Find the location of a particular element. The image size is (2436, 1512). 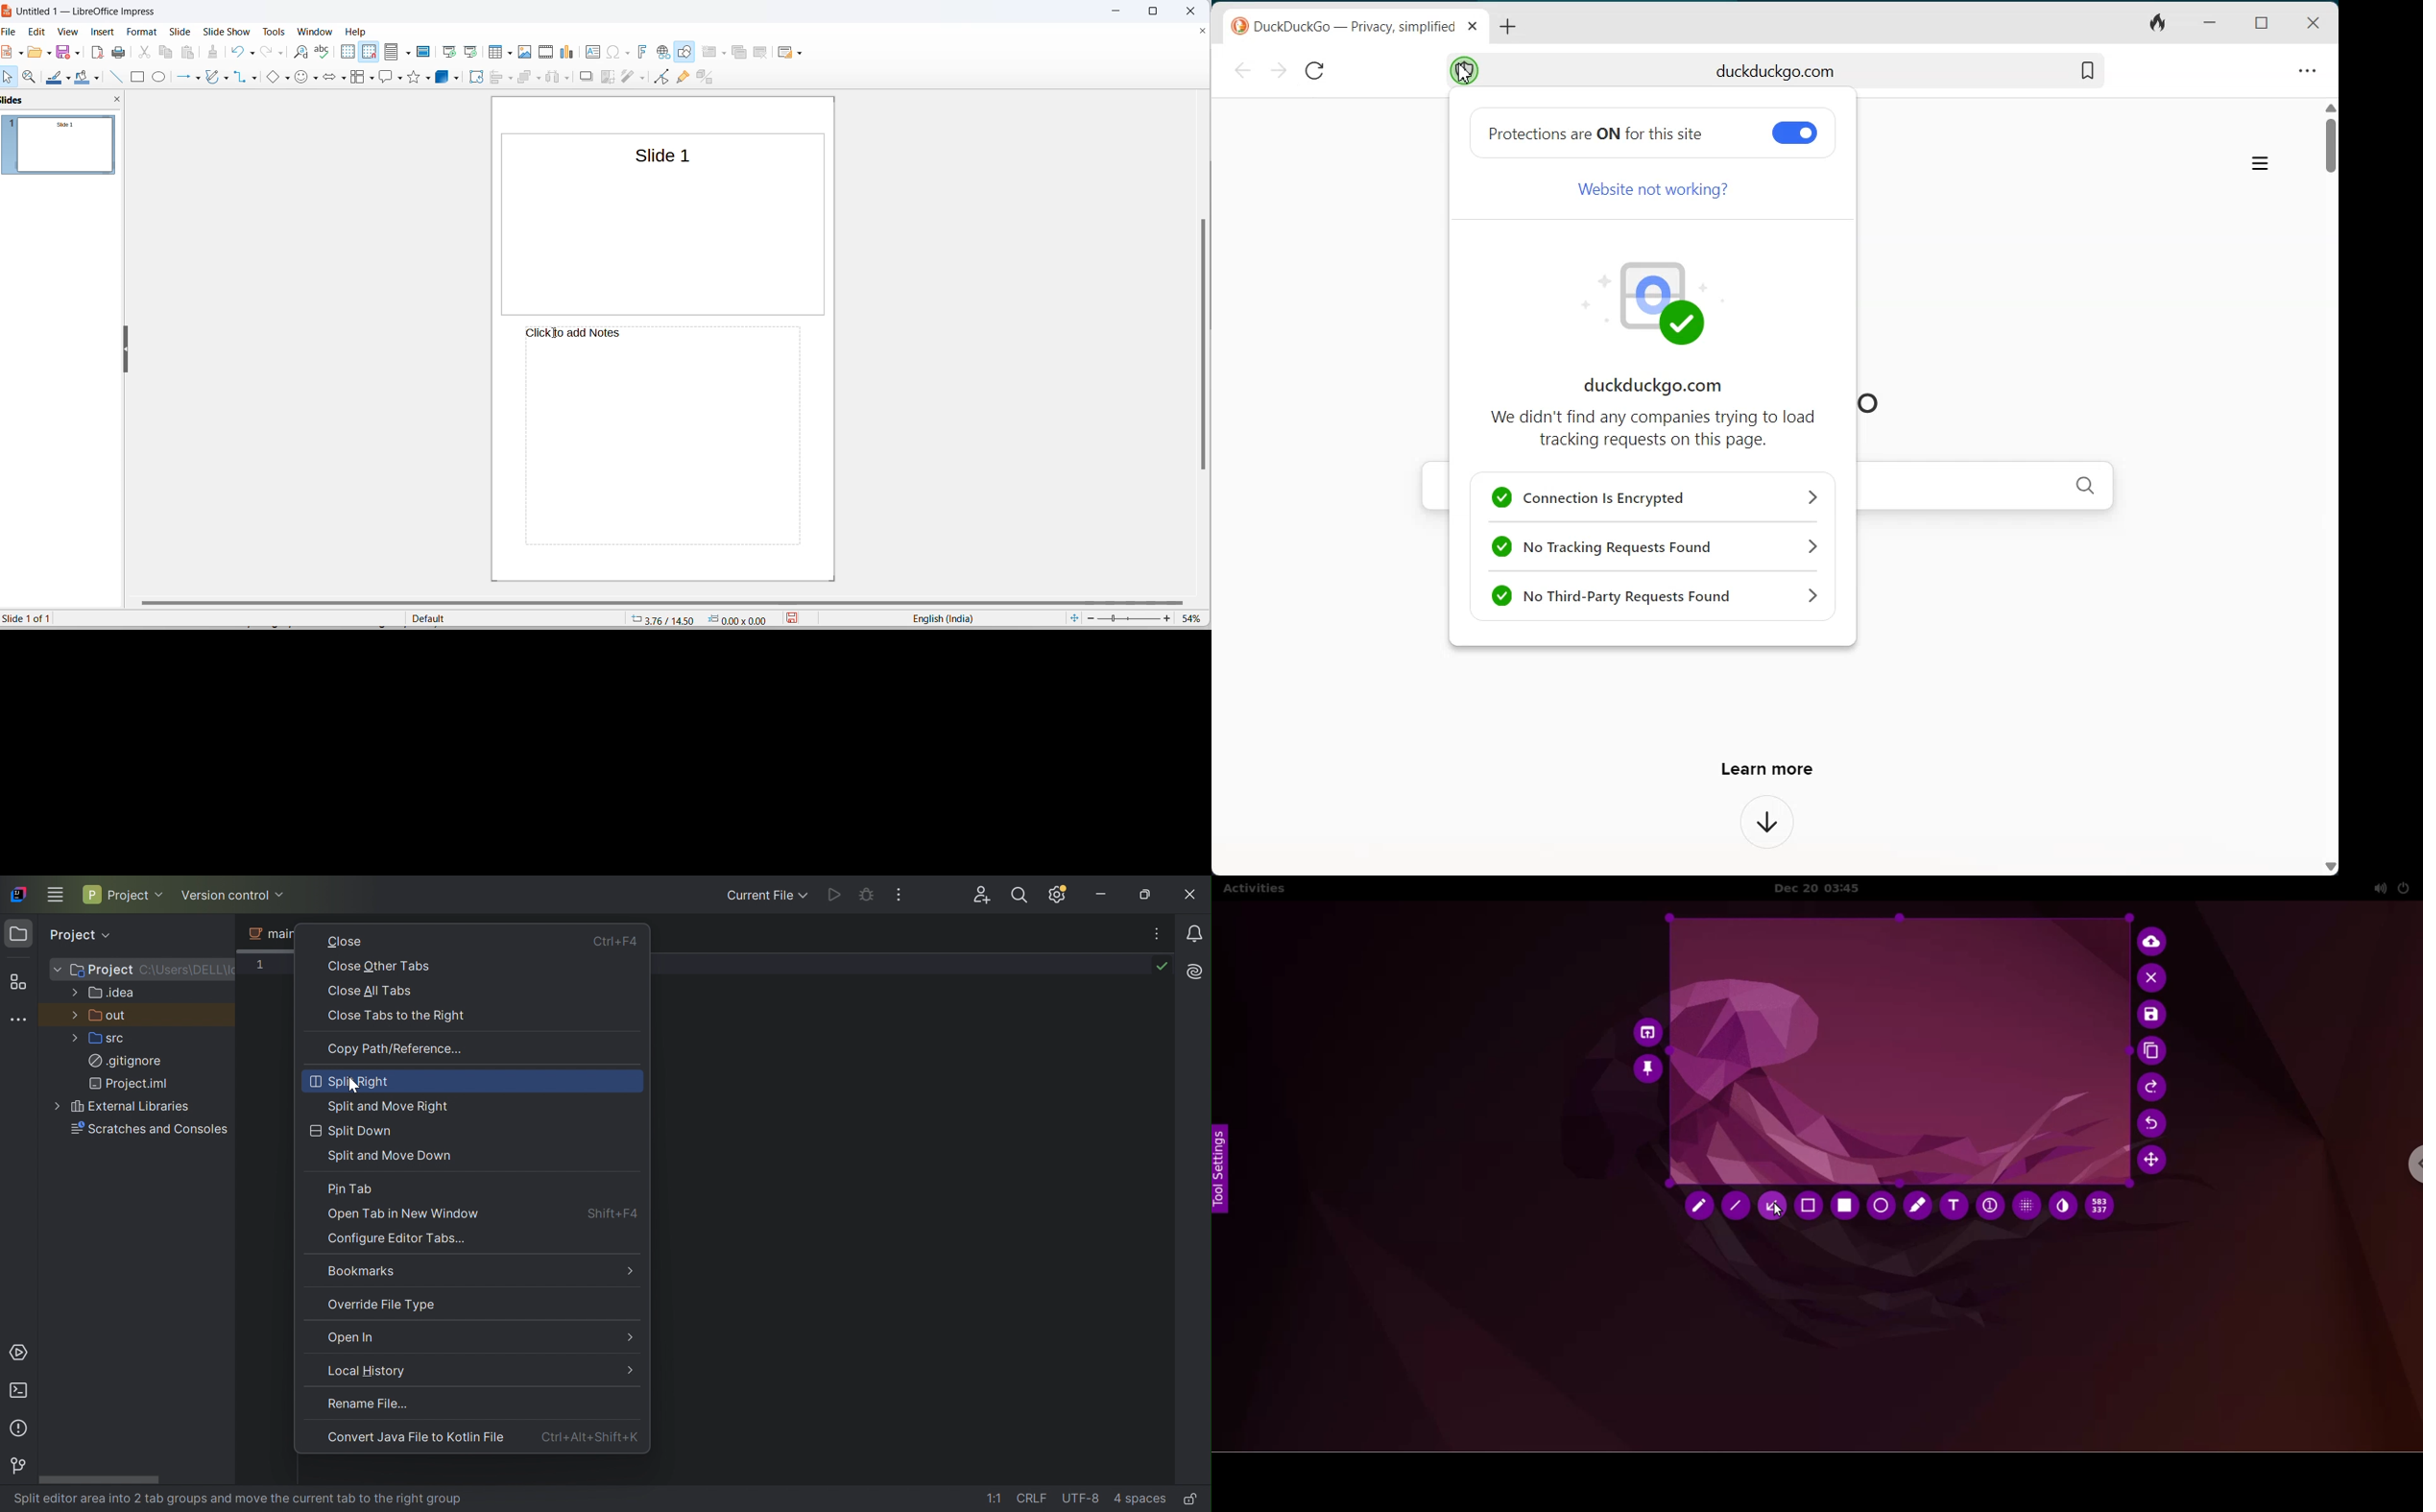

curves and polygons options is located at coordinates (229, 77).